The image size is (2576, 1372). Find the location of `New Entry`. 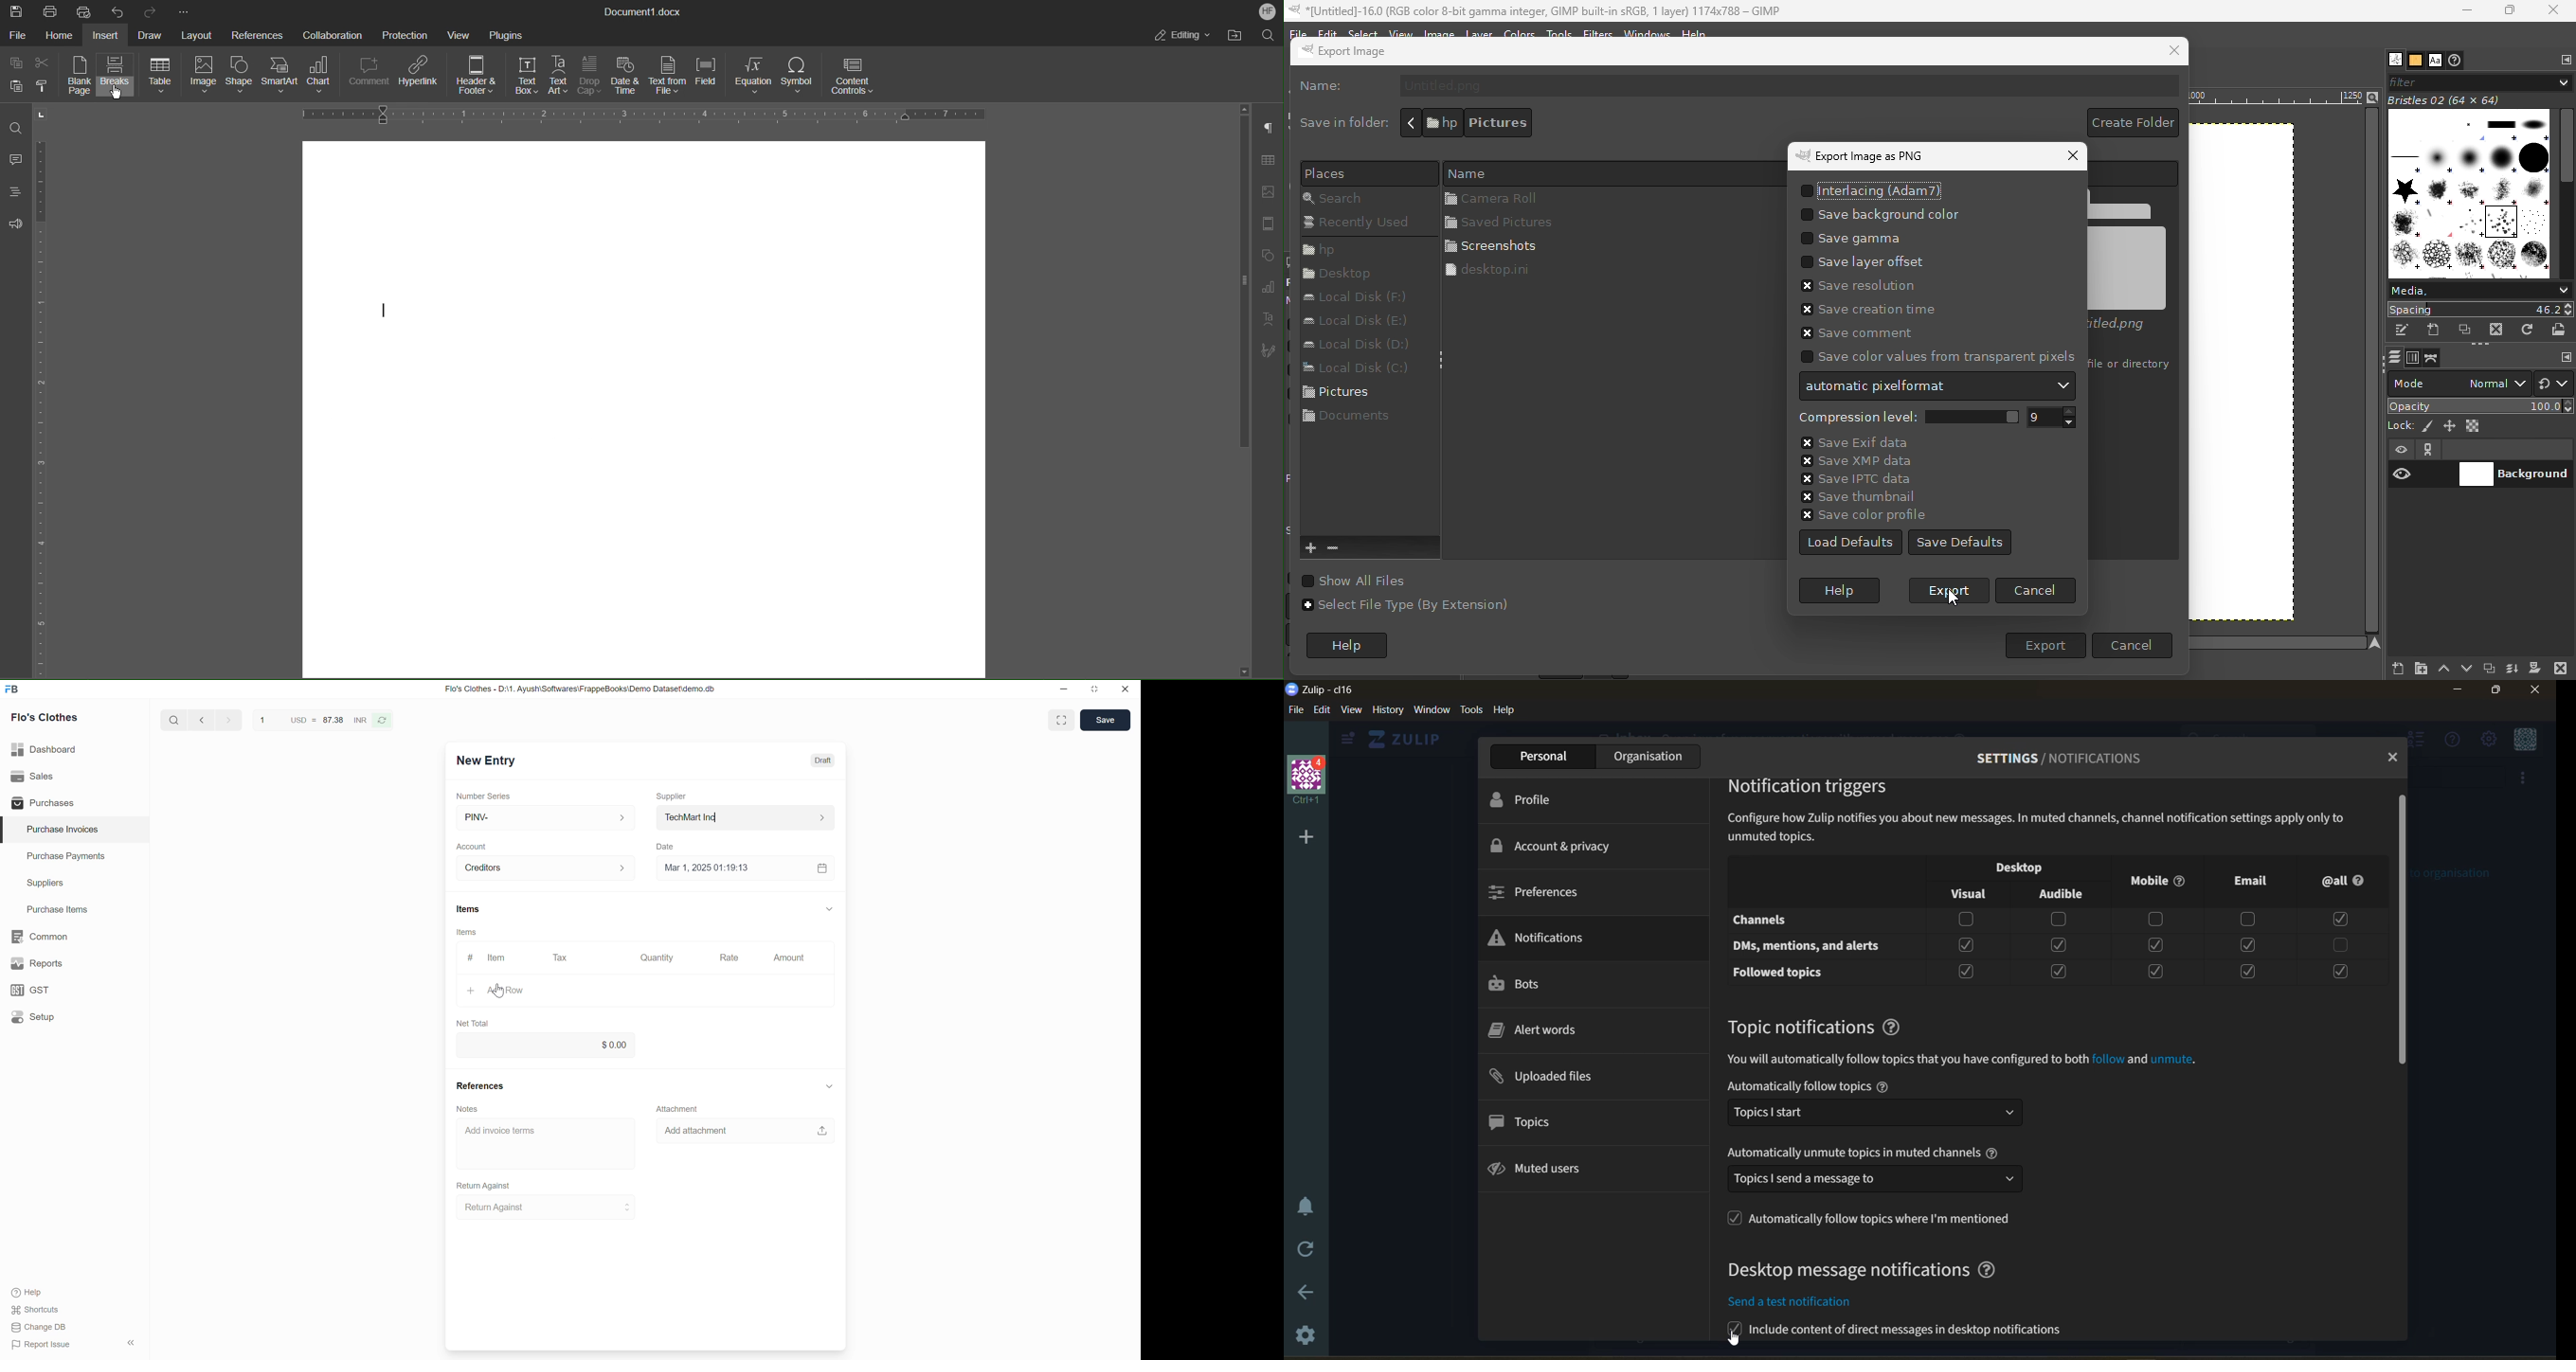

New Entry is located at coordinates (485, 762).